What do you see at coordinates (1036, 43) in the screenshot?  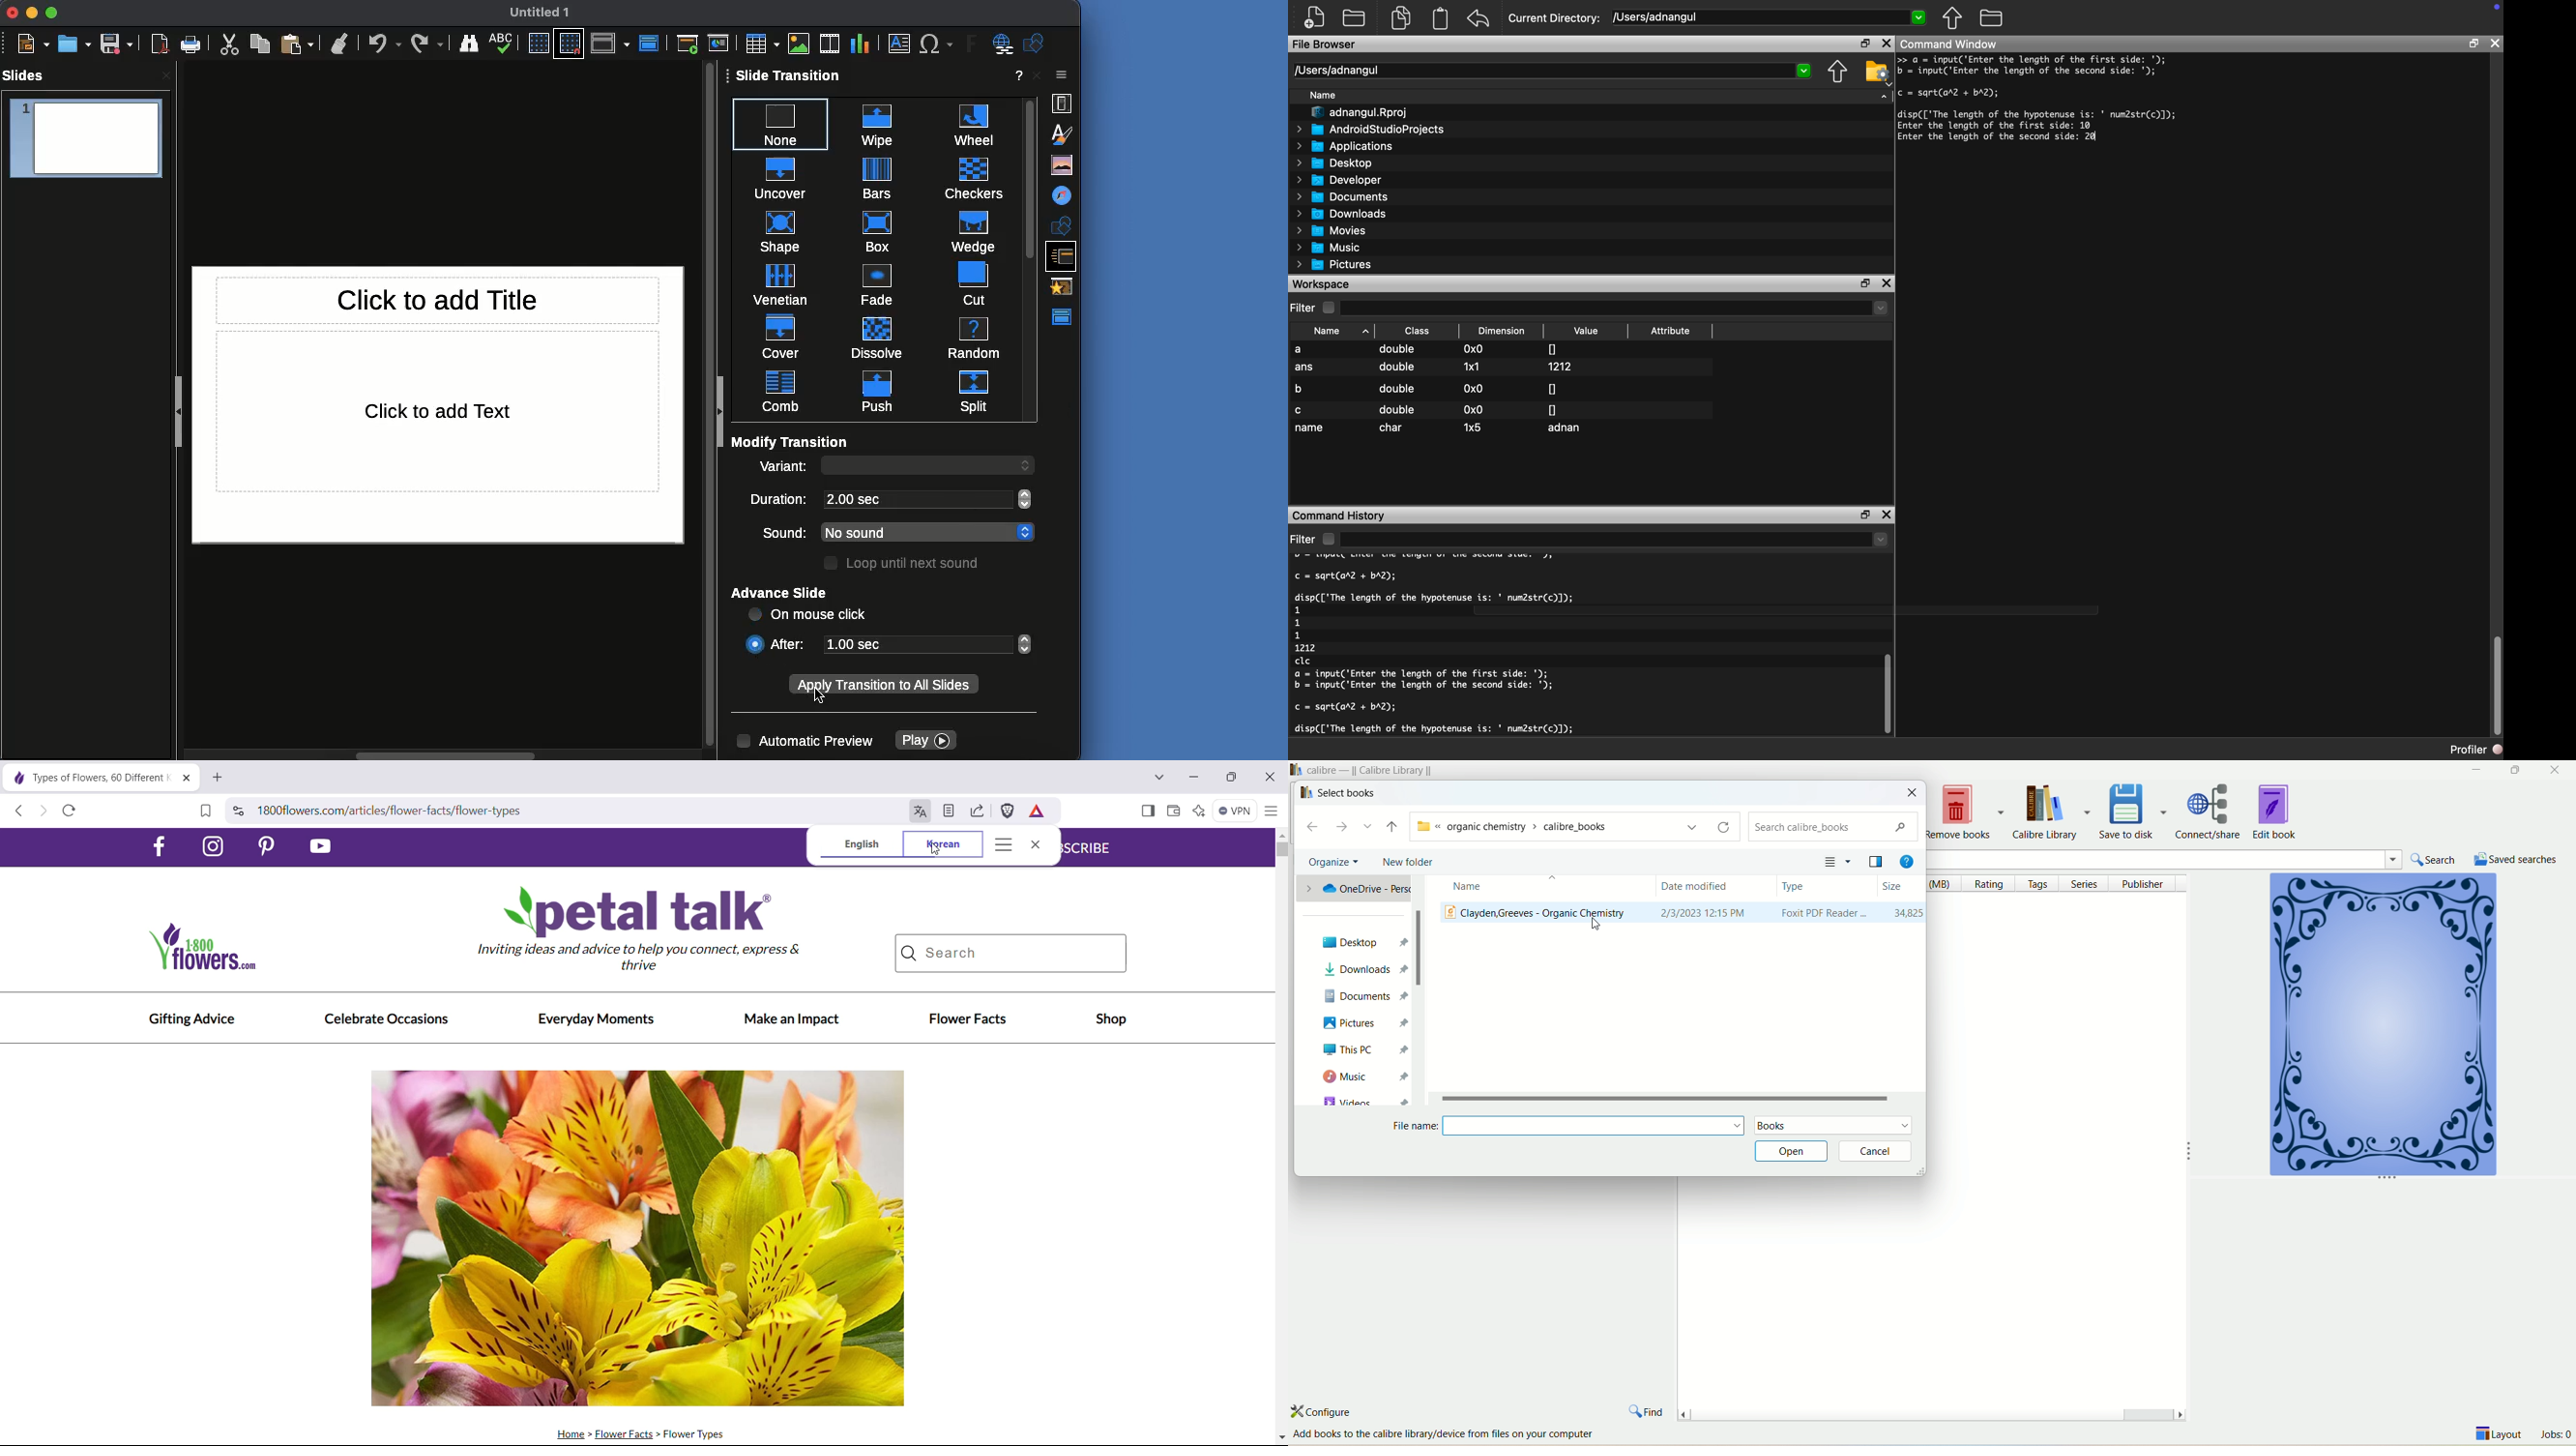 I see `Shapes` at bounding box center [1036, 43].